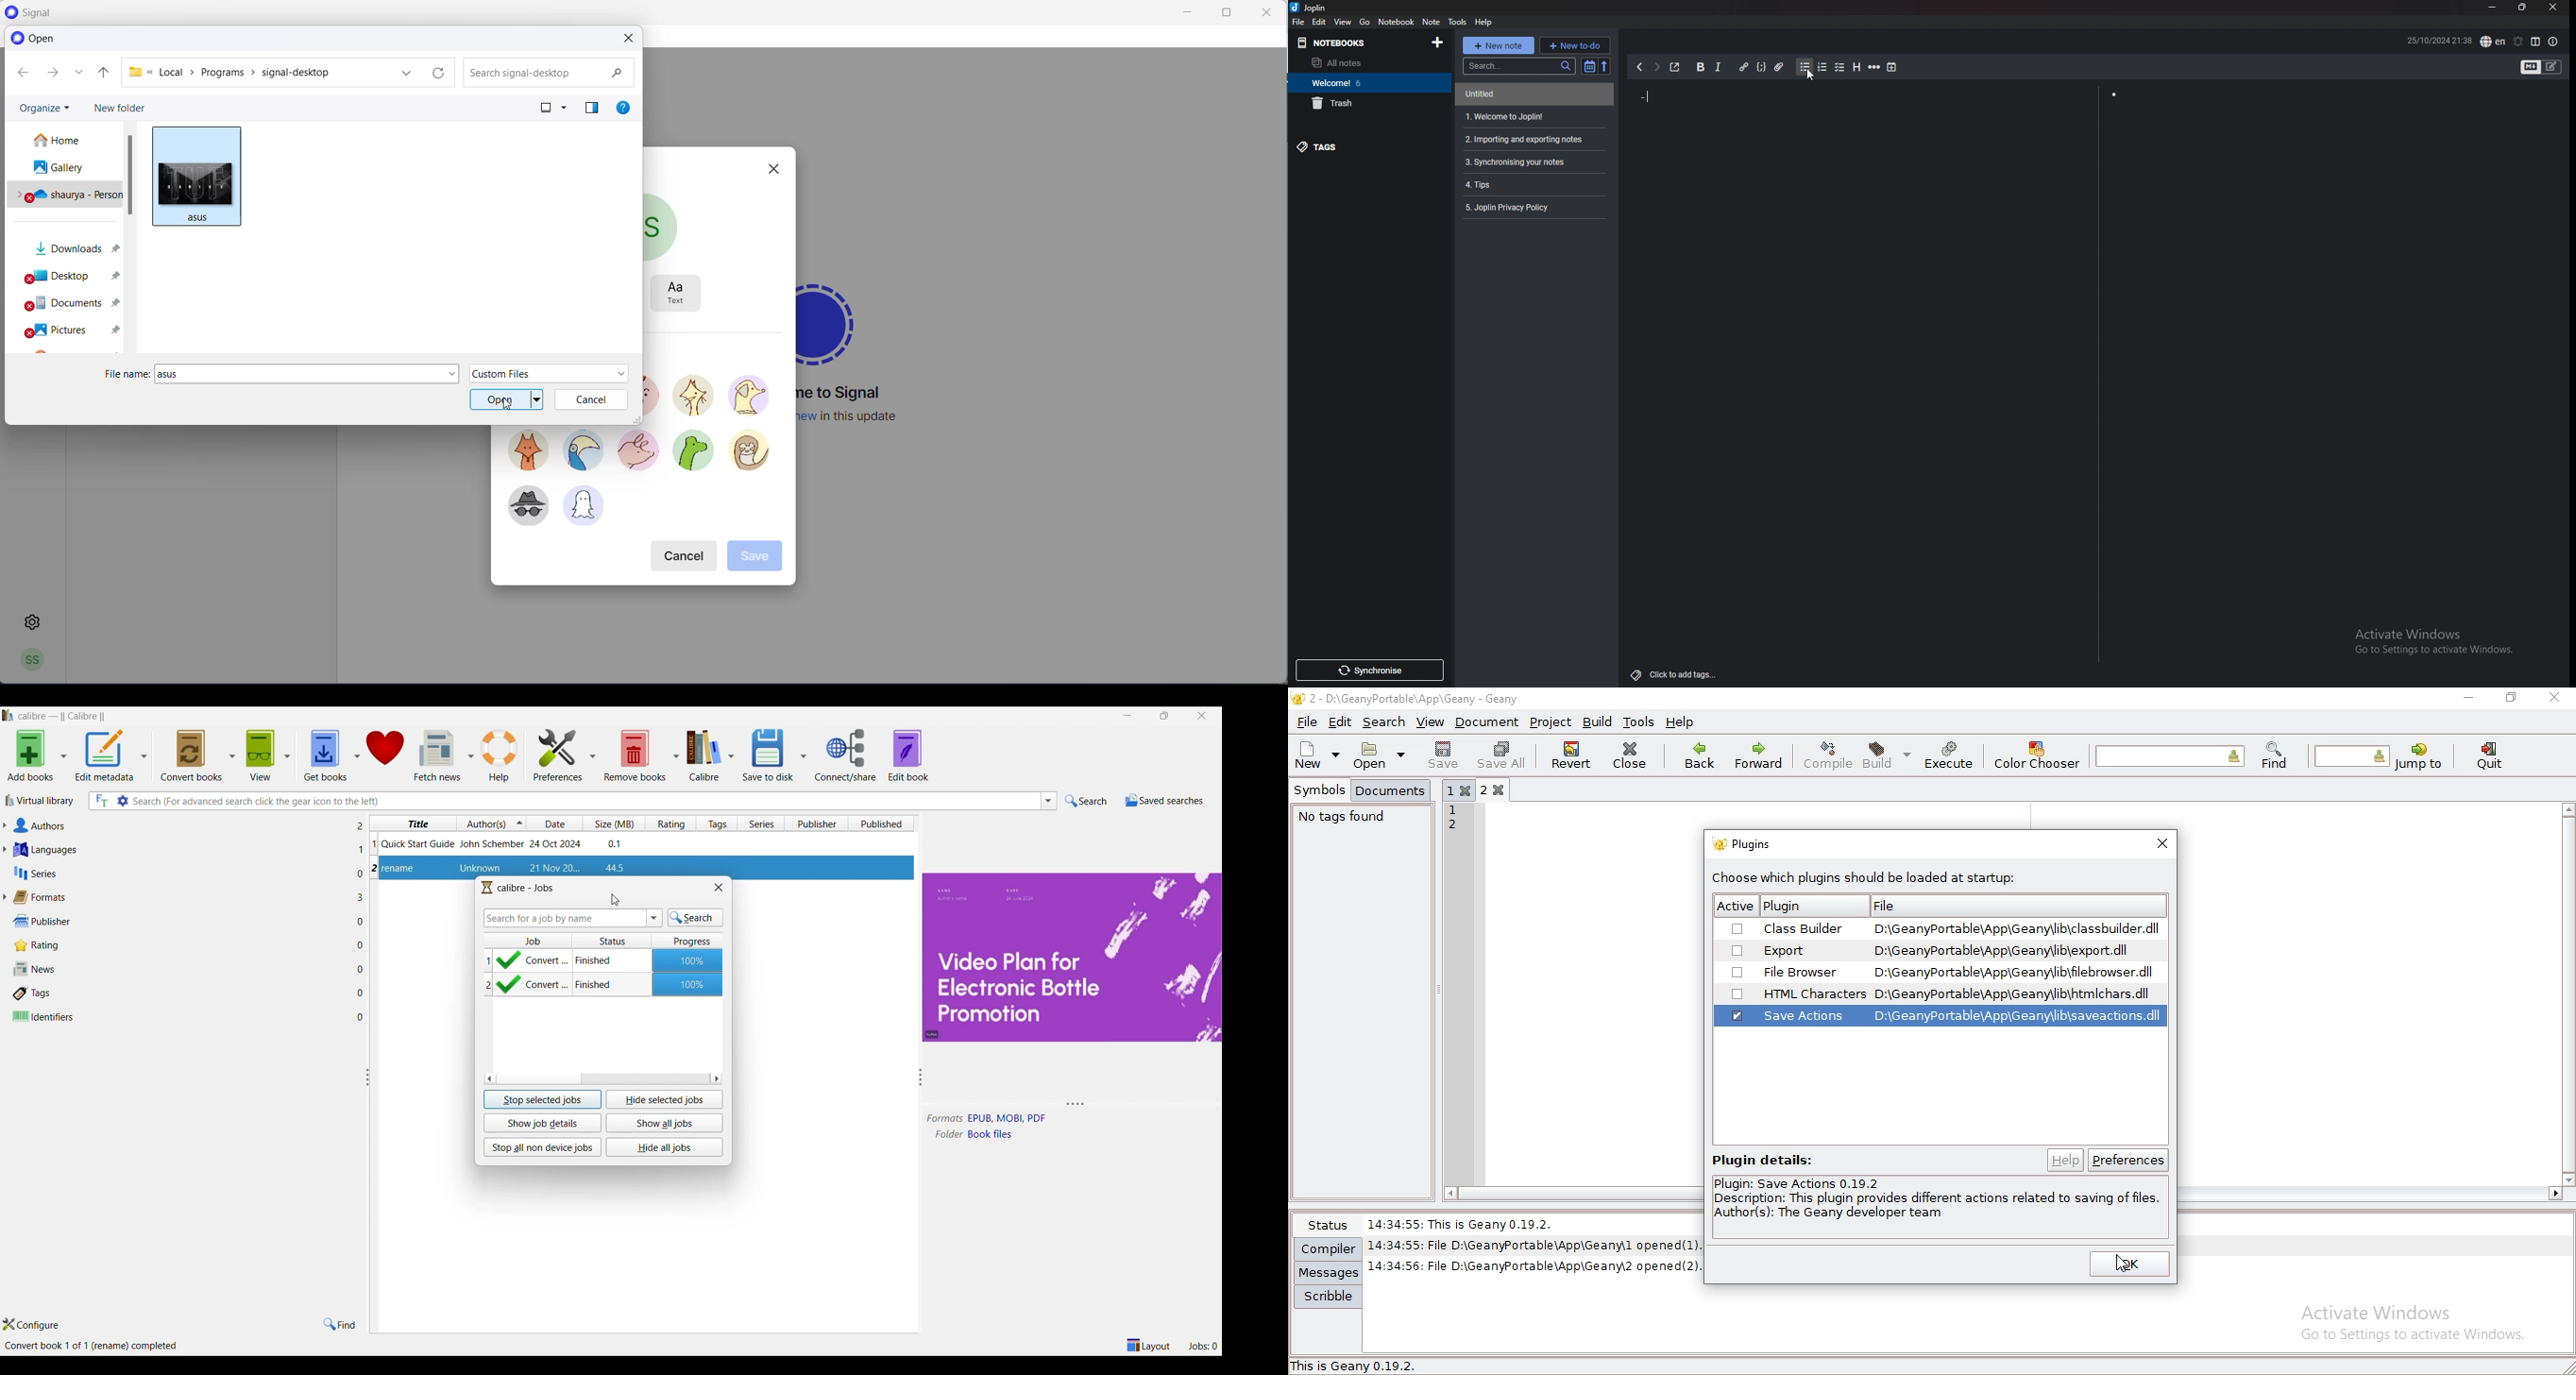  What do you see at coordinates (1720, 67) in the screenshot?
I see `itallics` at bounding box center [1720, 67].